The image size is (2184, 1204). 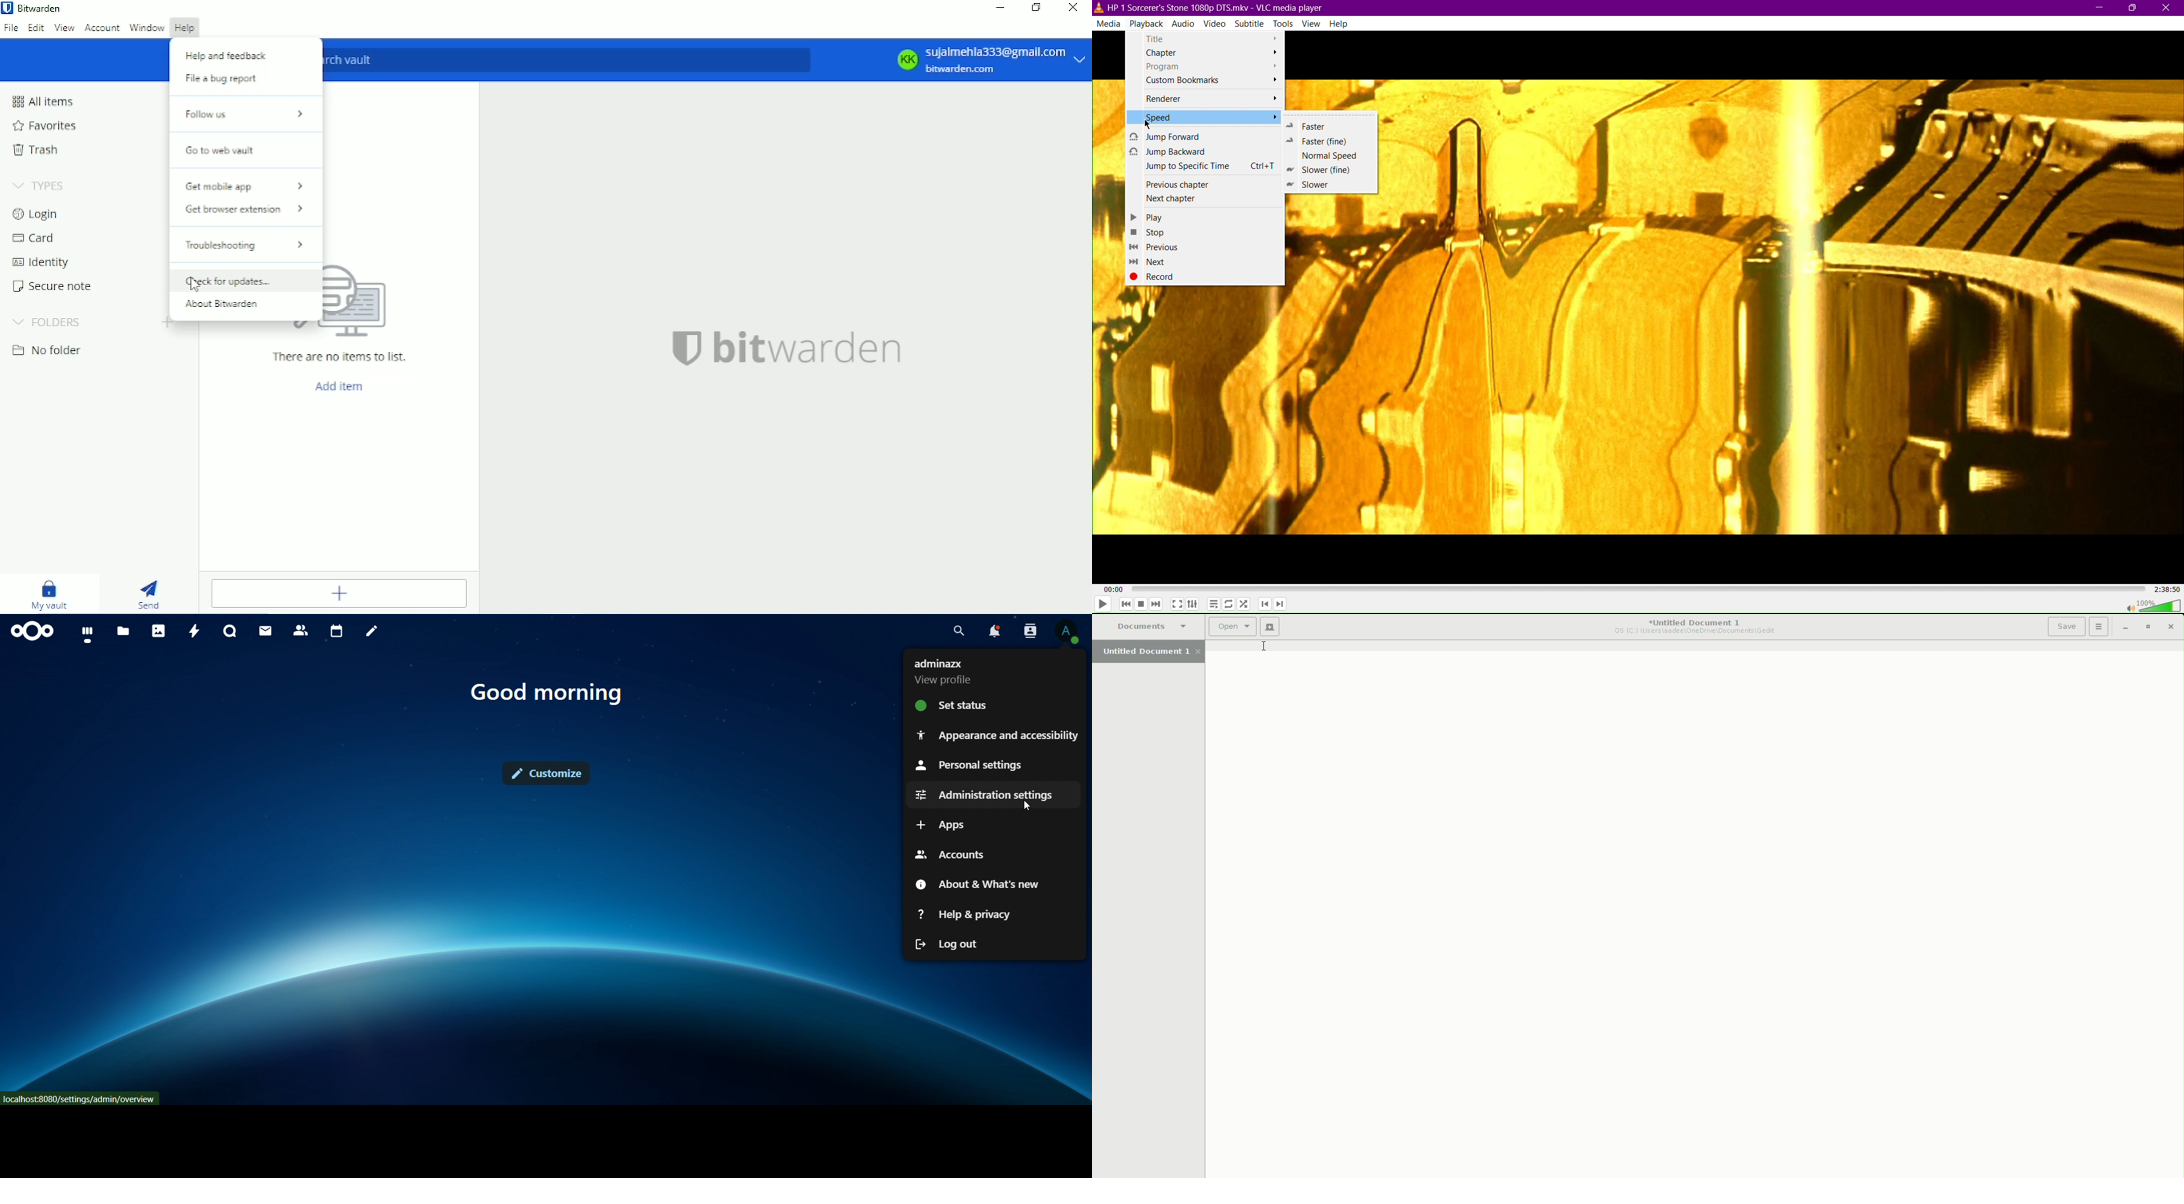 I want to click on Cursor, so click(x=1148, y=122).